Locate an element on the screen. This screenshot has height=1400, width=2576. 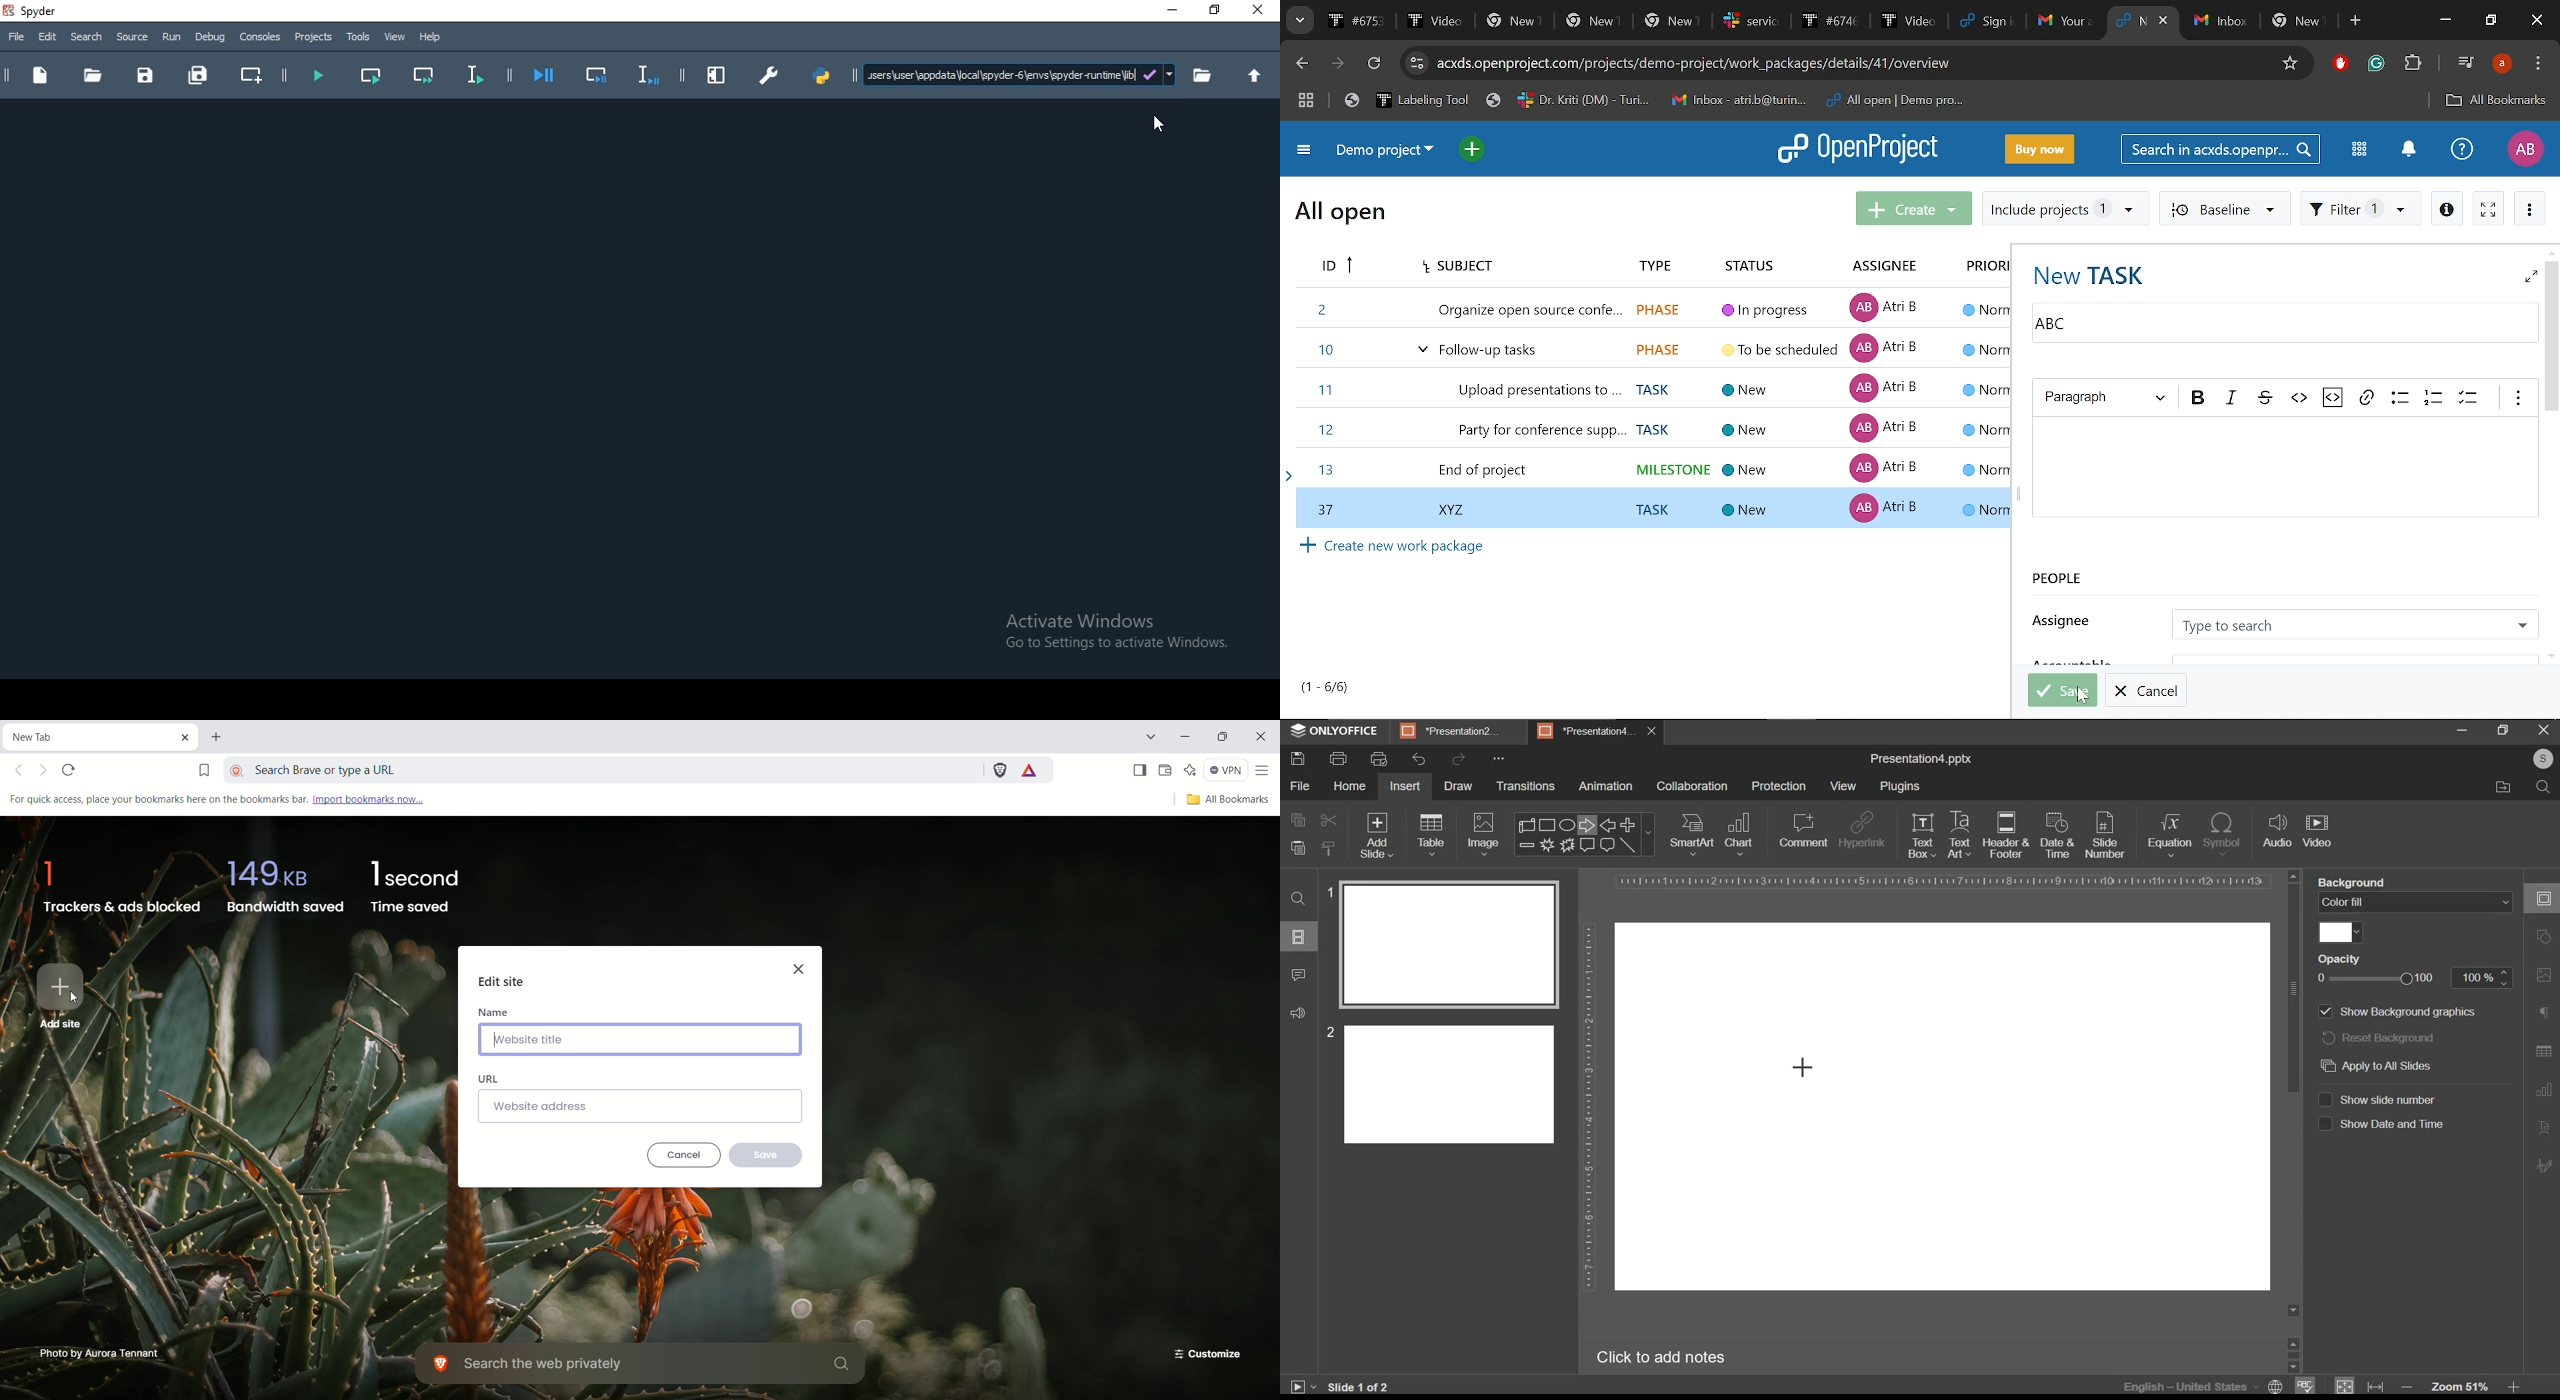
pythonpath manager is located at coordinates (824, 74).